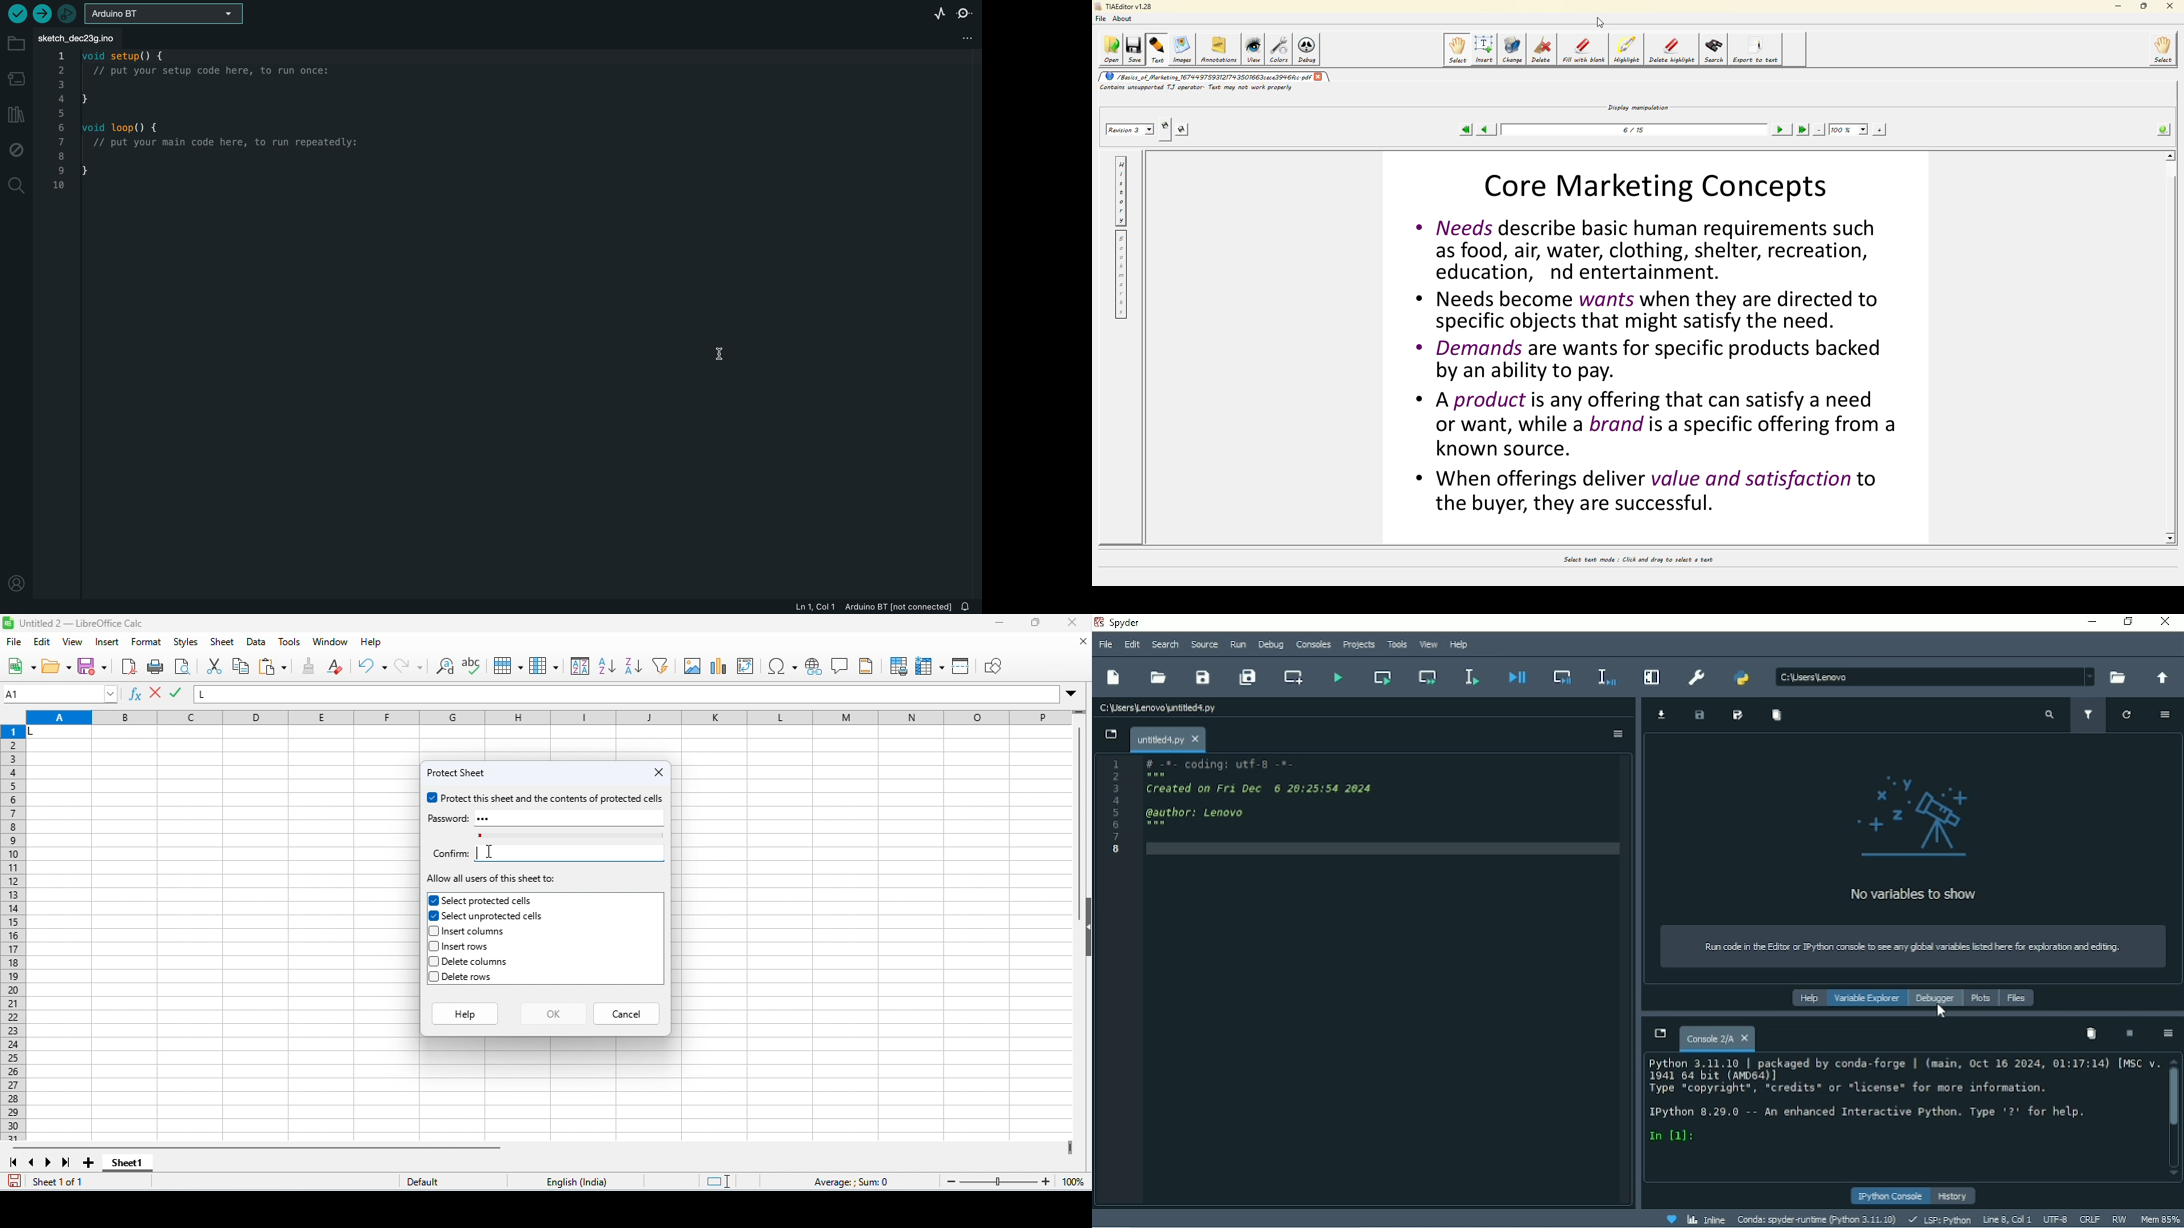  What do you see at coordinates (1604, 676) in the screenshot?
I see `Debug selection or current line` at bounding box center [1604, 676].